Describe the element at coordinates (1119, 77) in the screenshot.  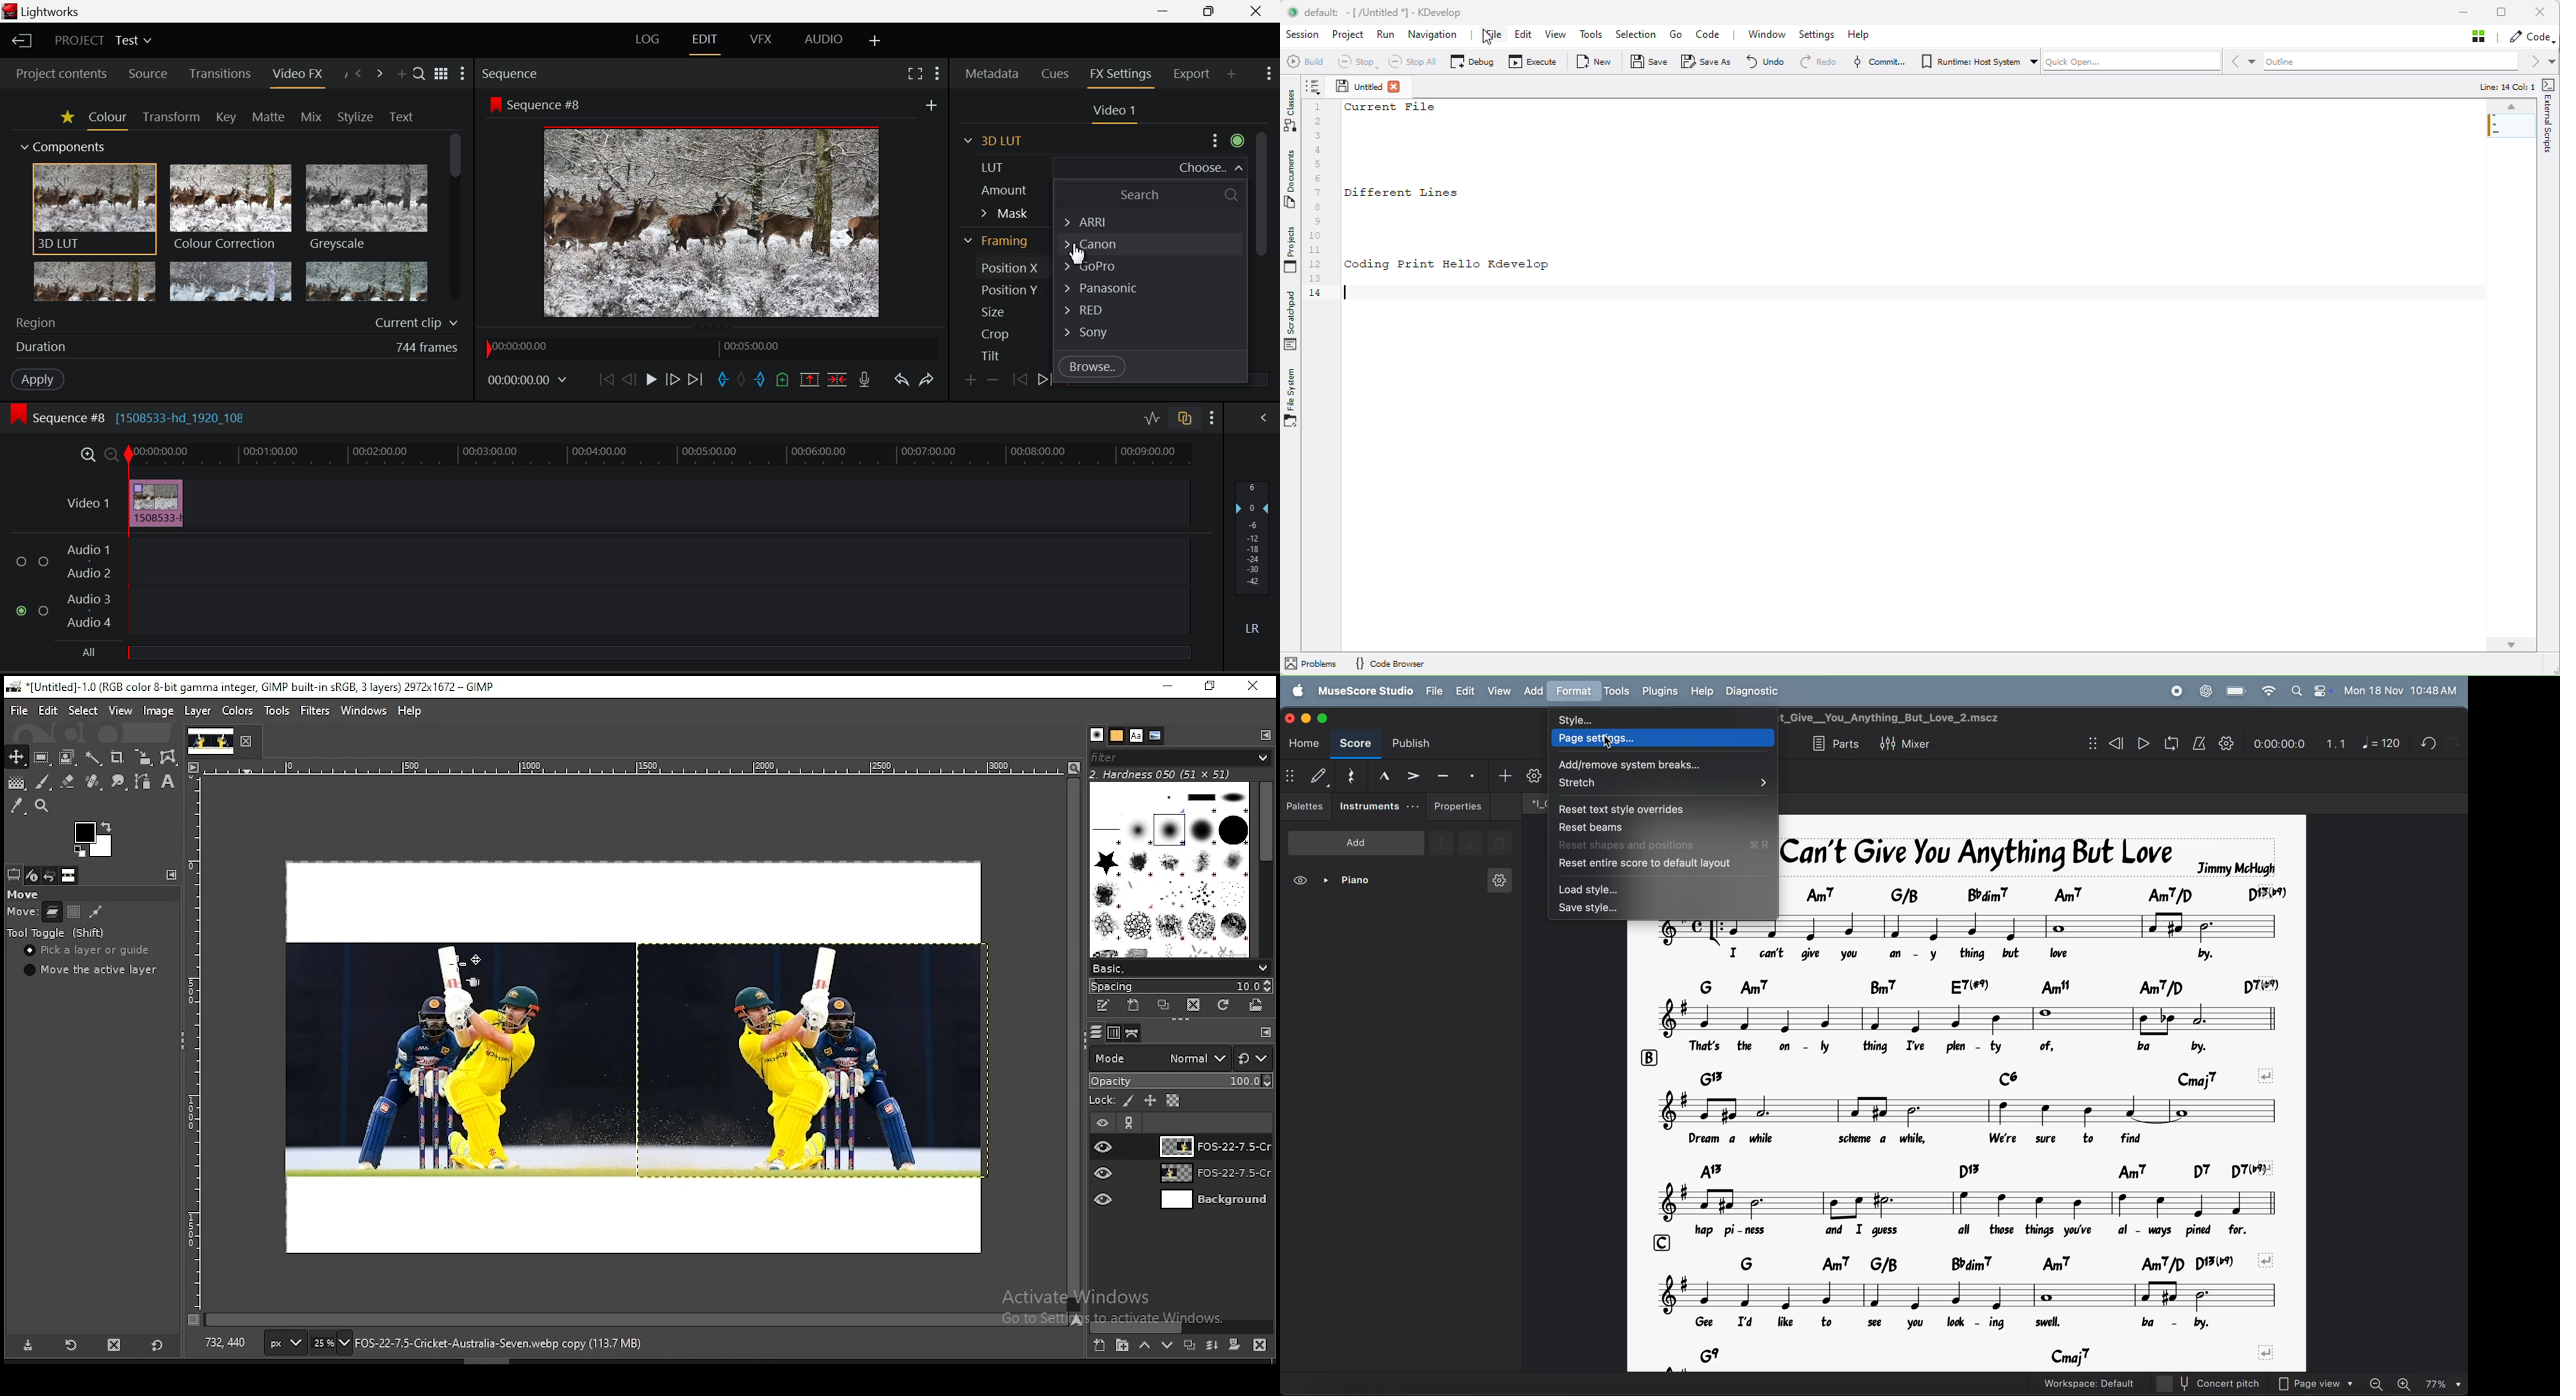
I see `FX Settings` at that location.